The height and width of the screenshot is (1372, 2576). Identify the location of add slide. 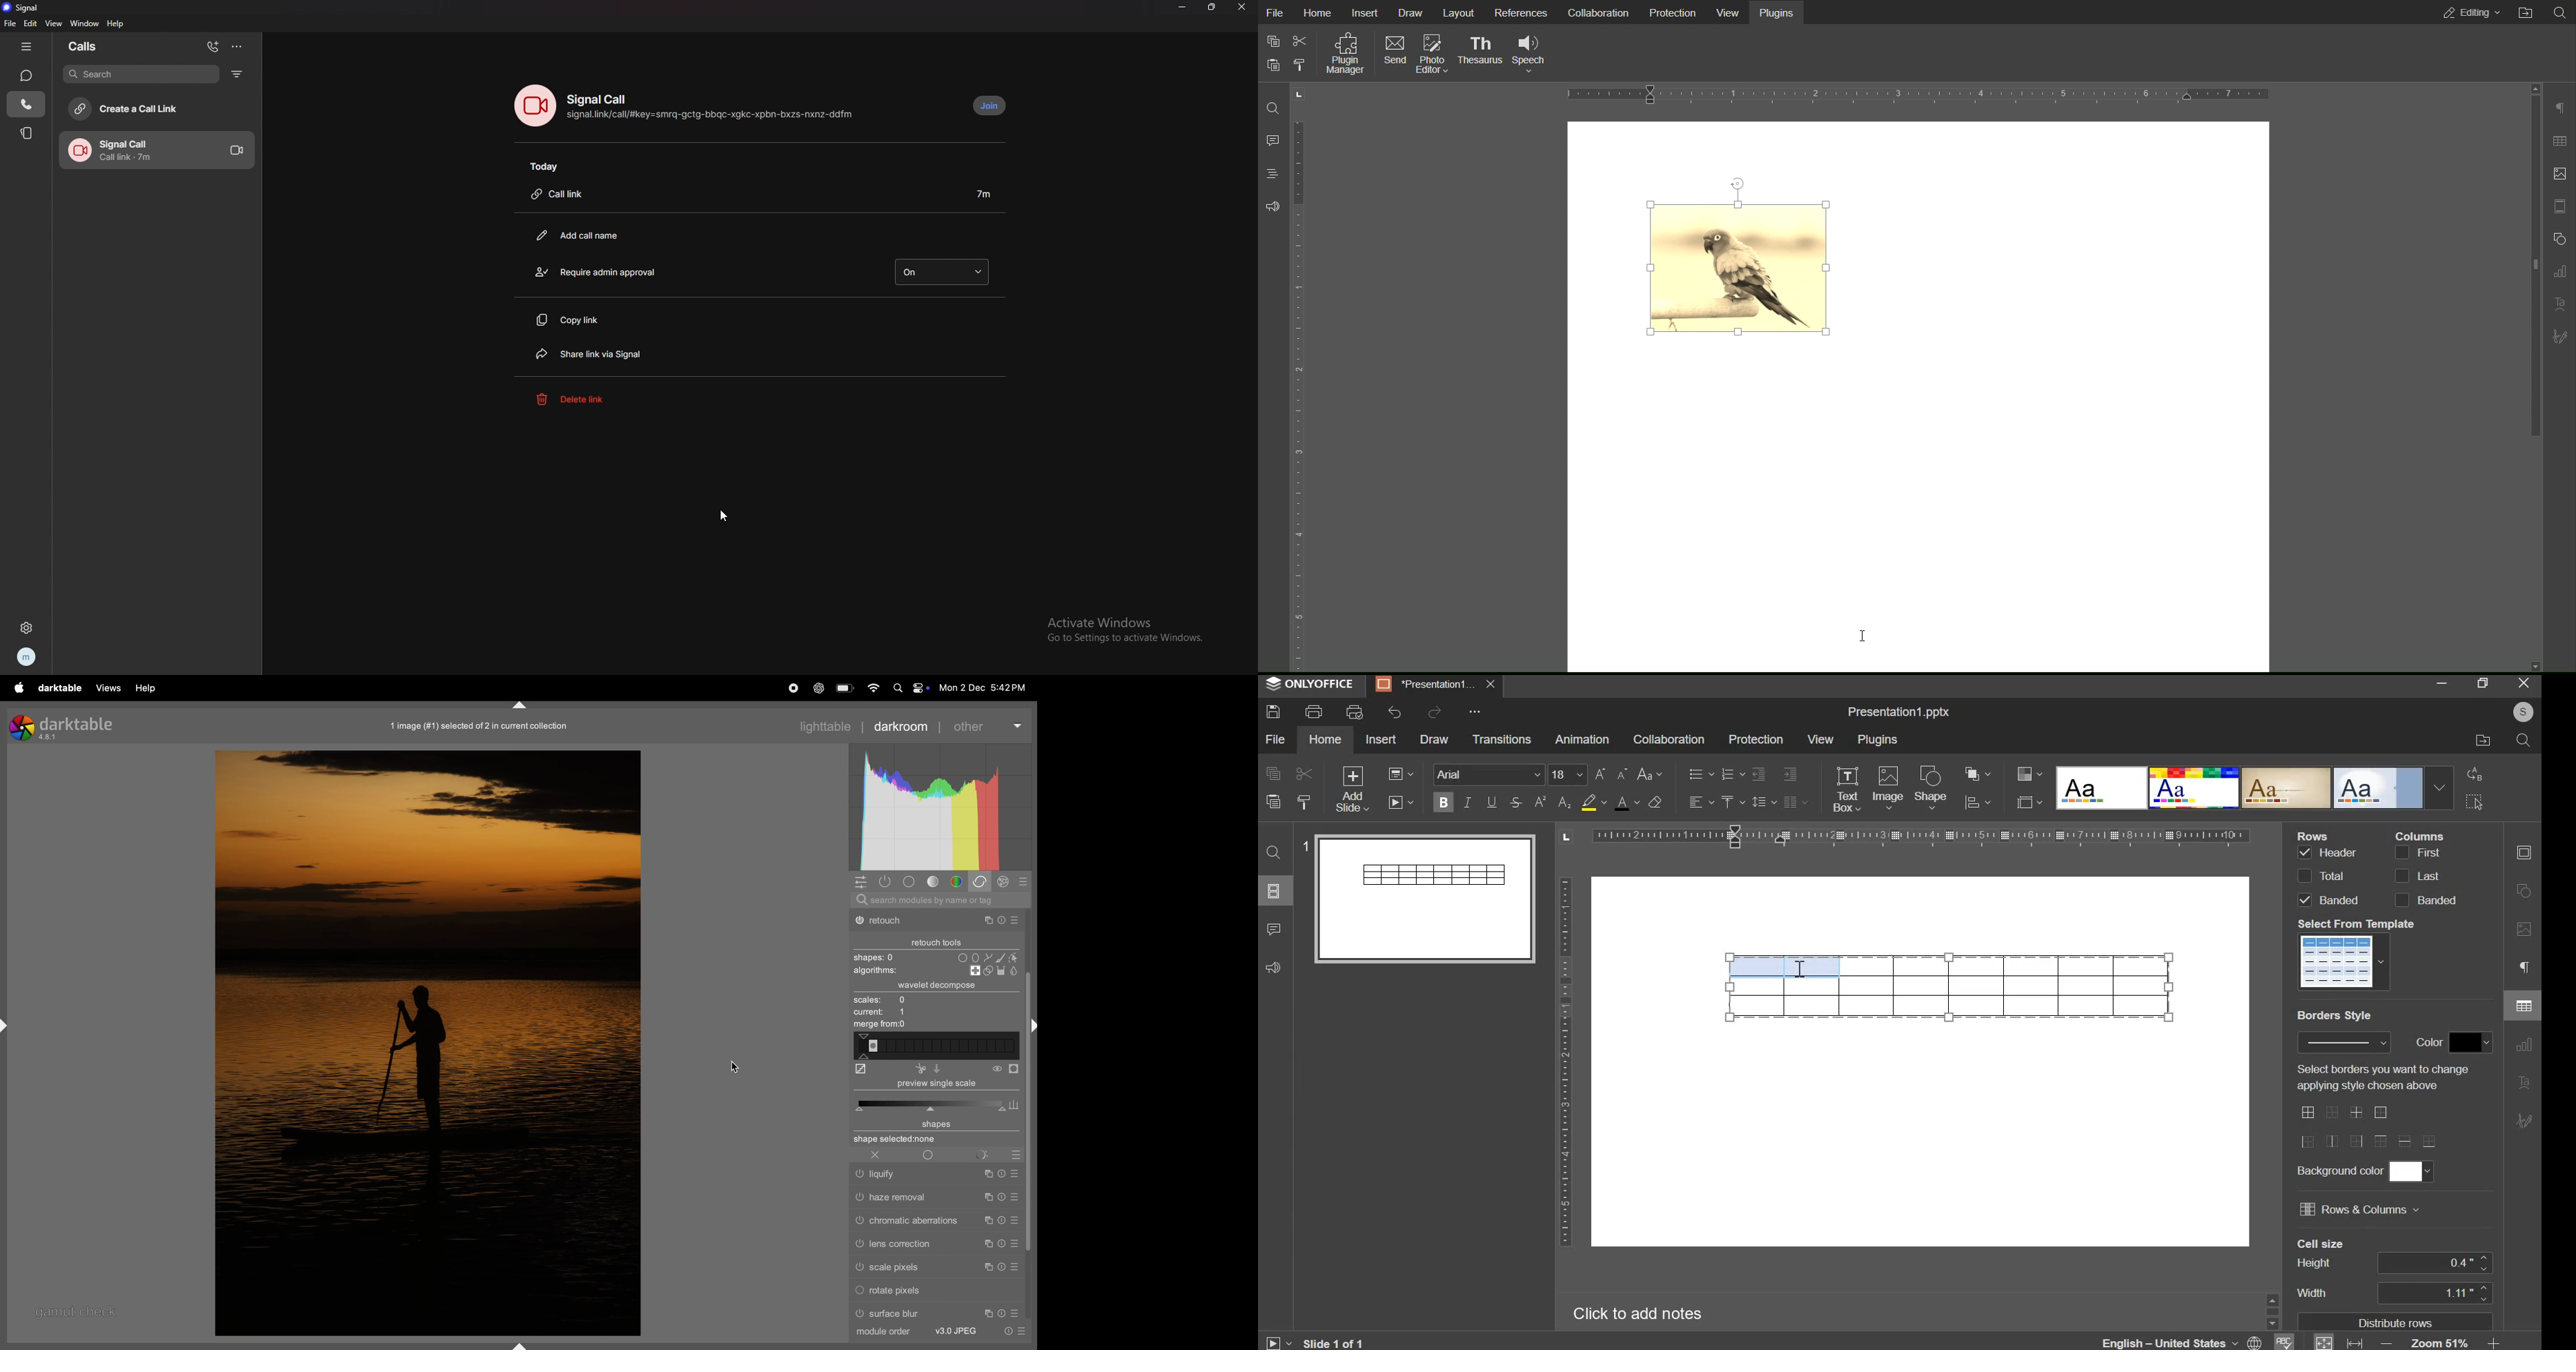
(1353, 790).